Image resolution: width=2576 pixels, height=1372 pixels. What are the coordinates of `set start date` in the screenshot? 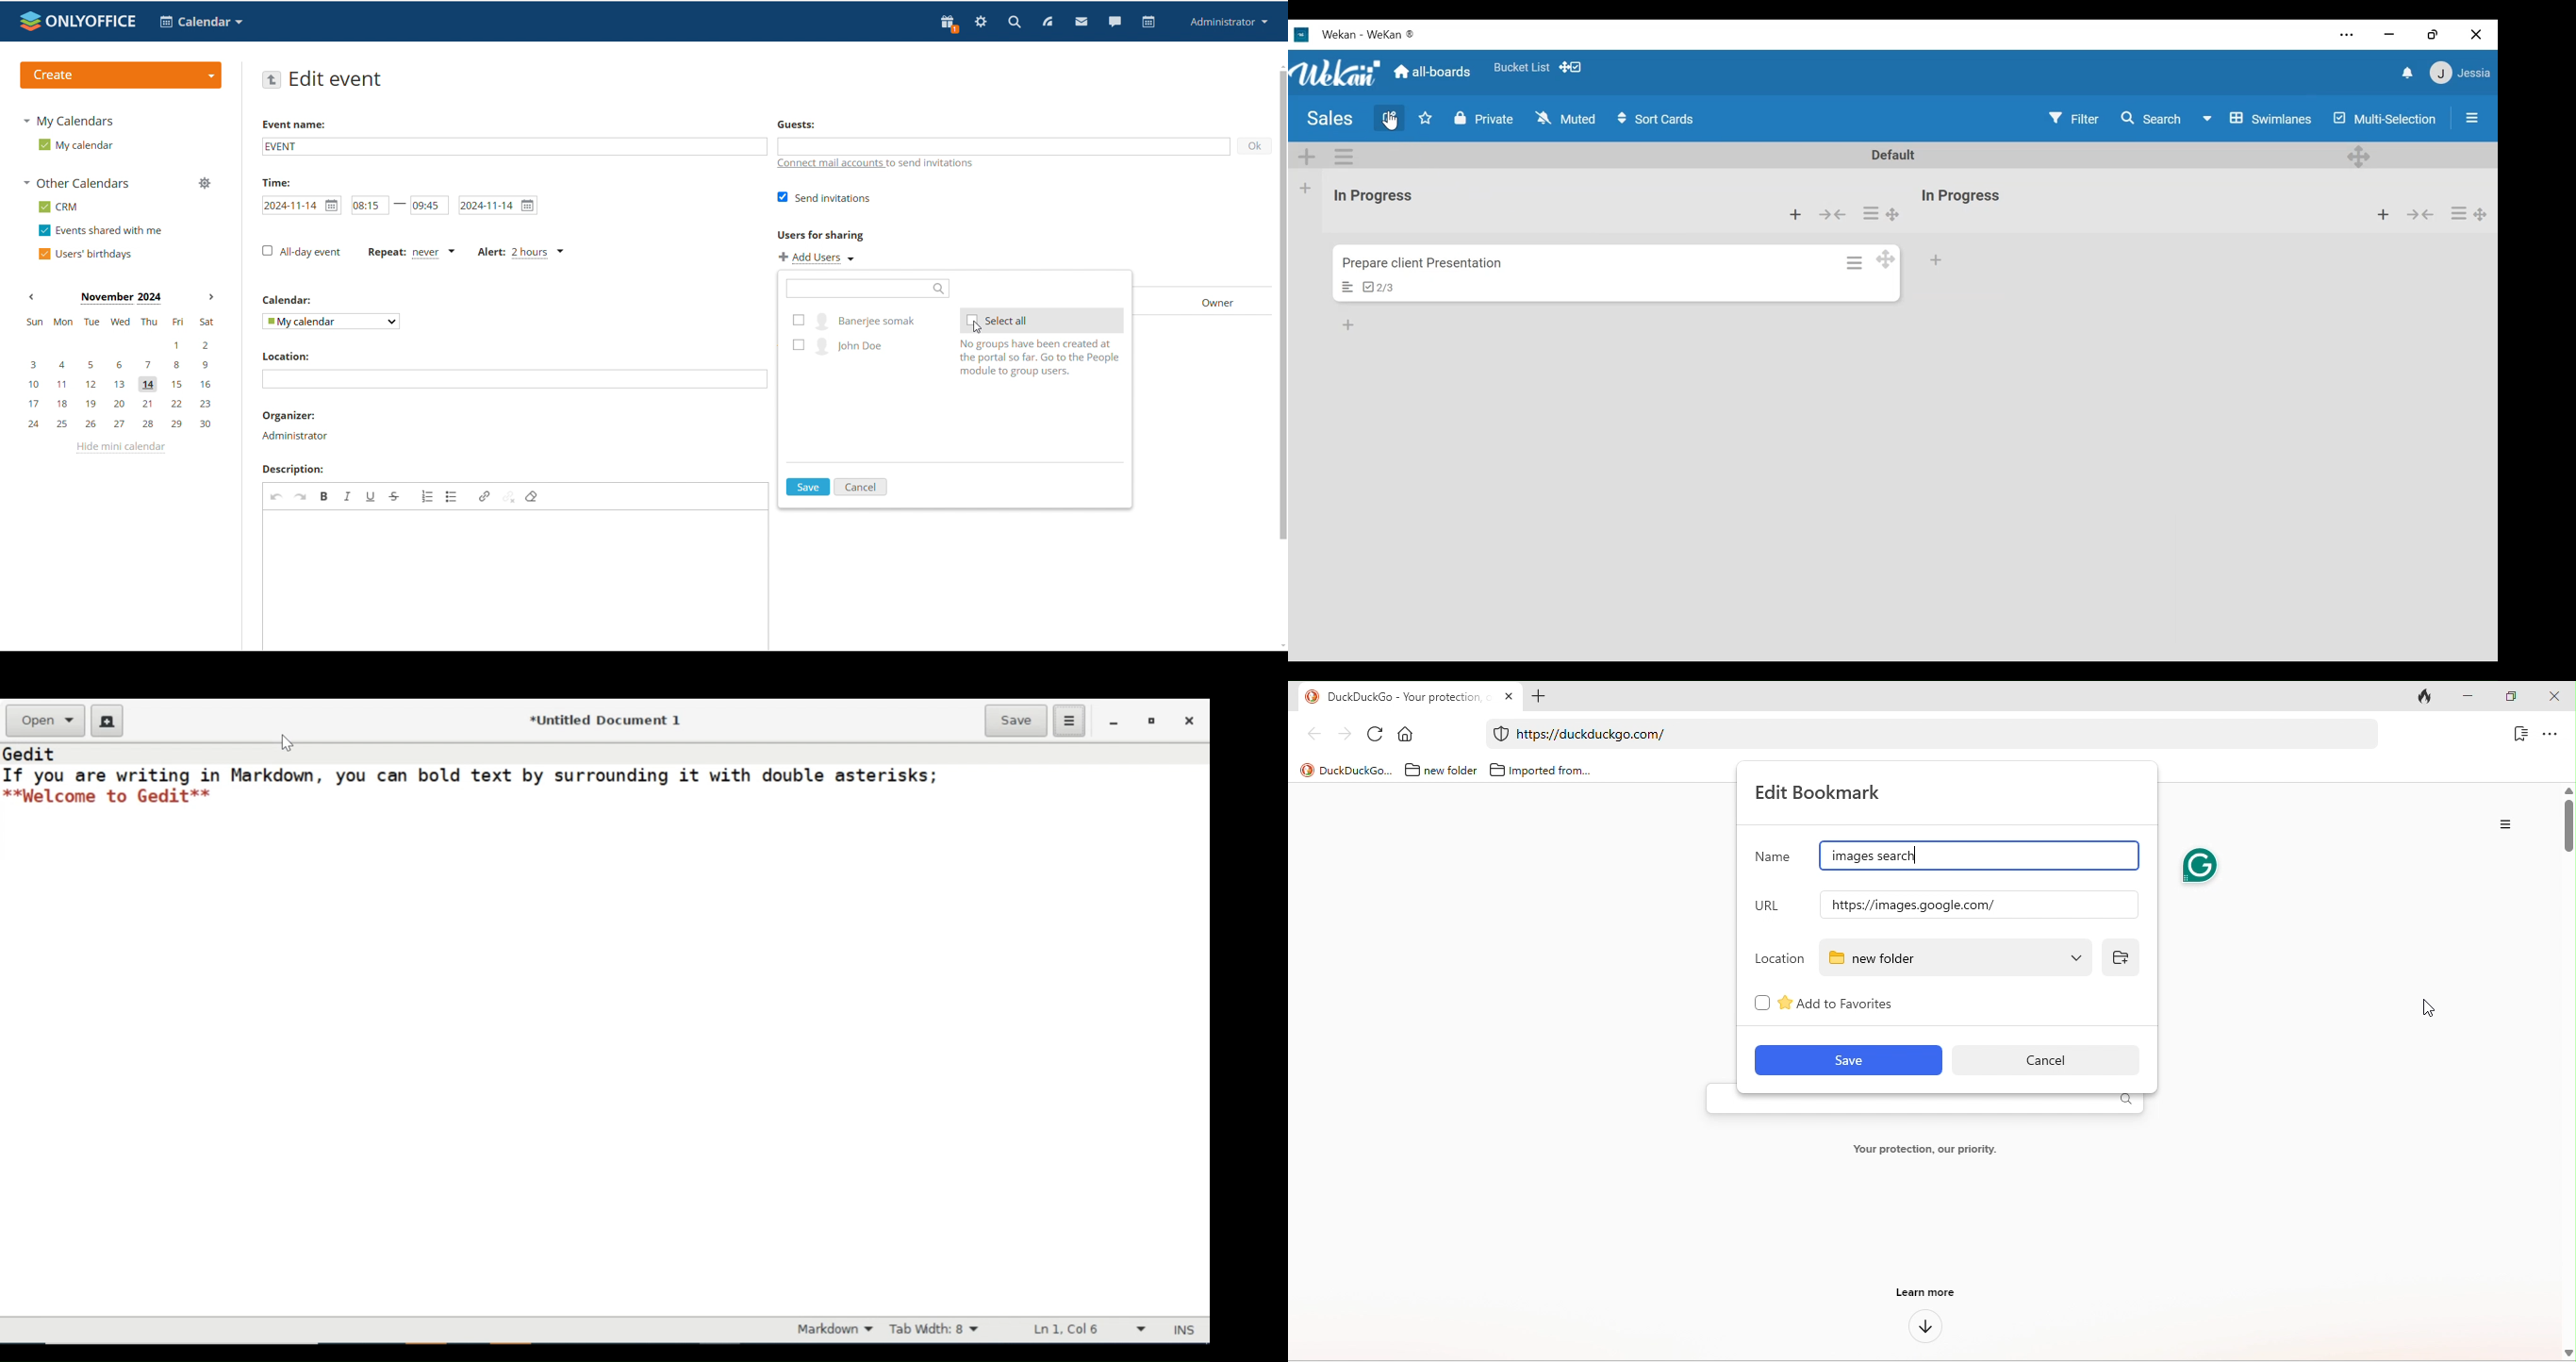 It's located at (301, 205).